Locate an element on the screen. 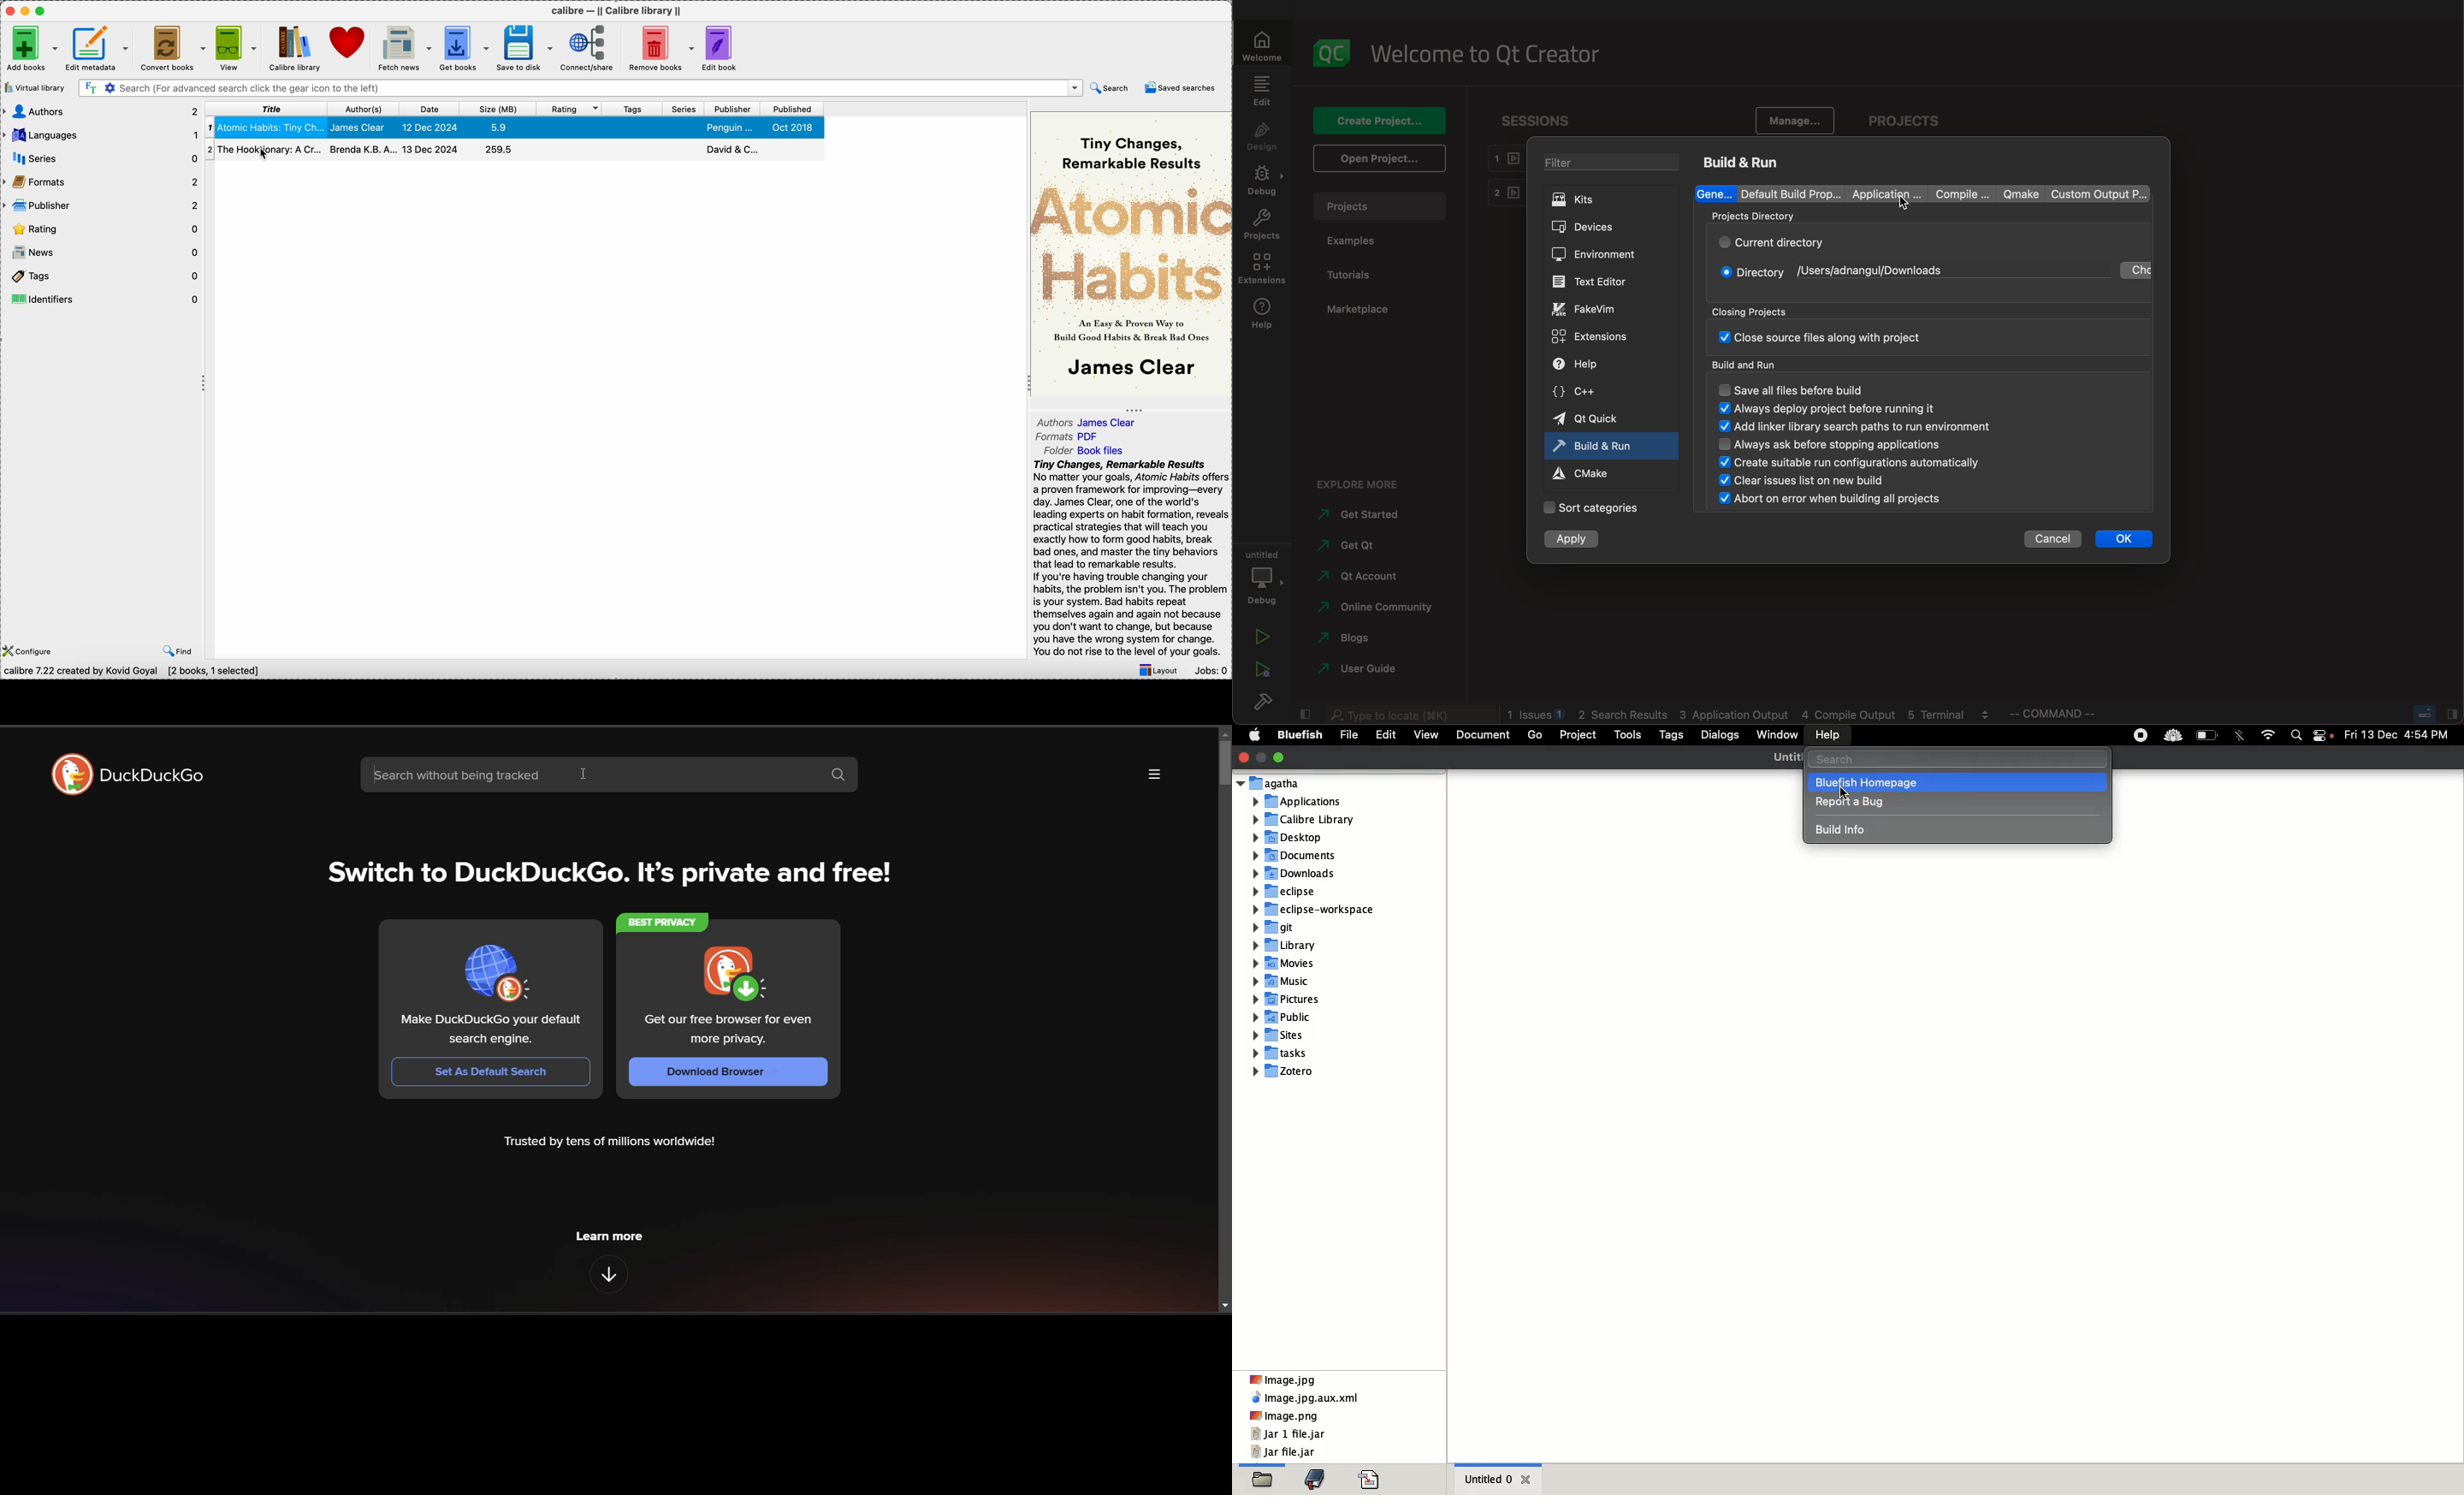 This screenshot has width=2464, height=1512. marketplace is located at coordinates (1361, 310).